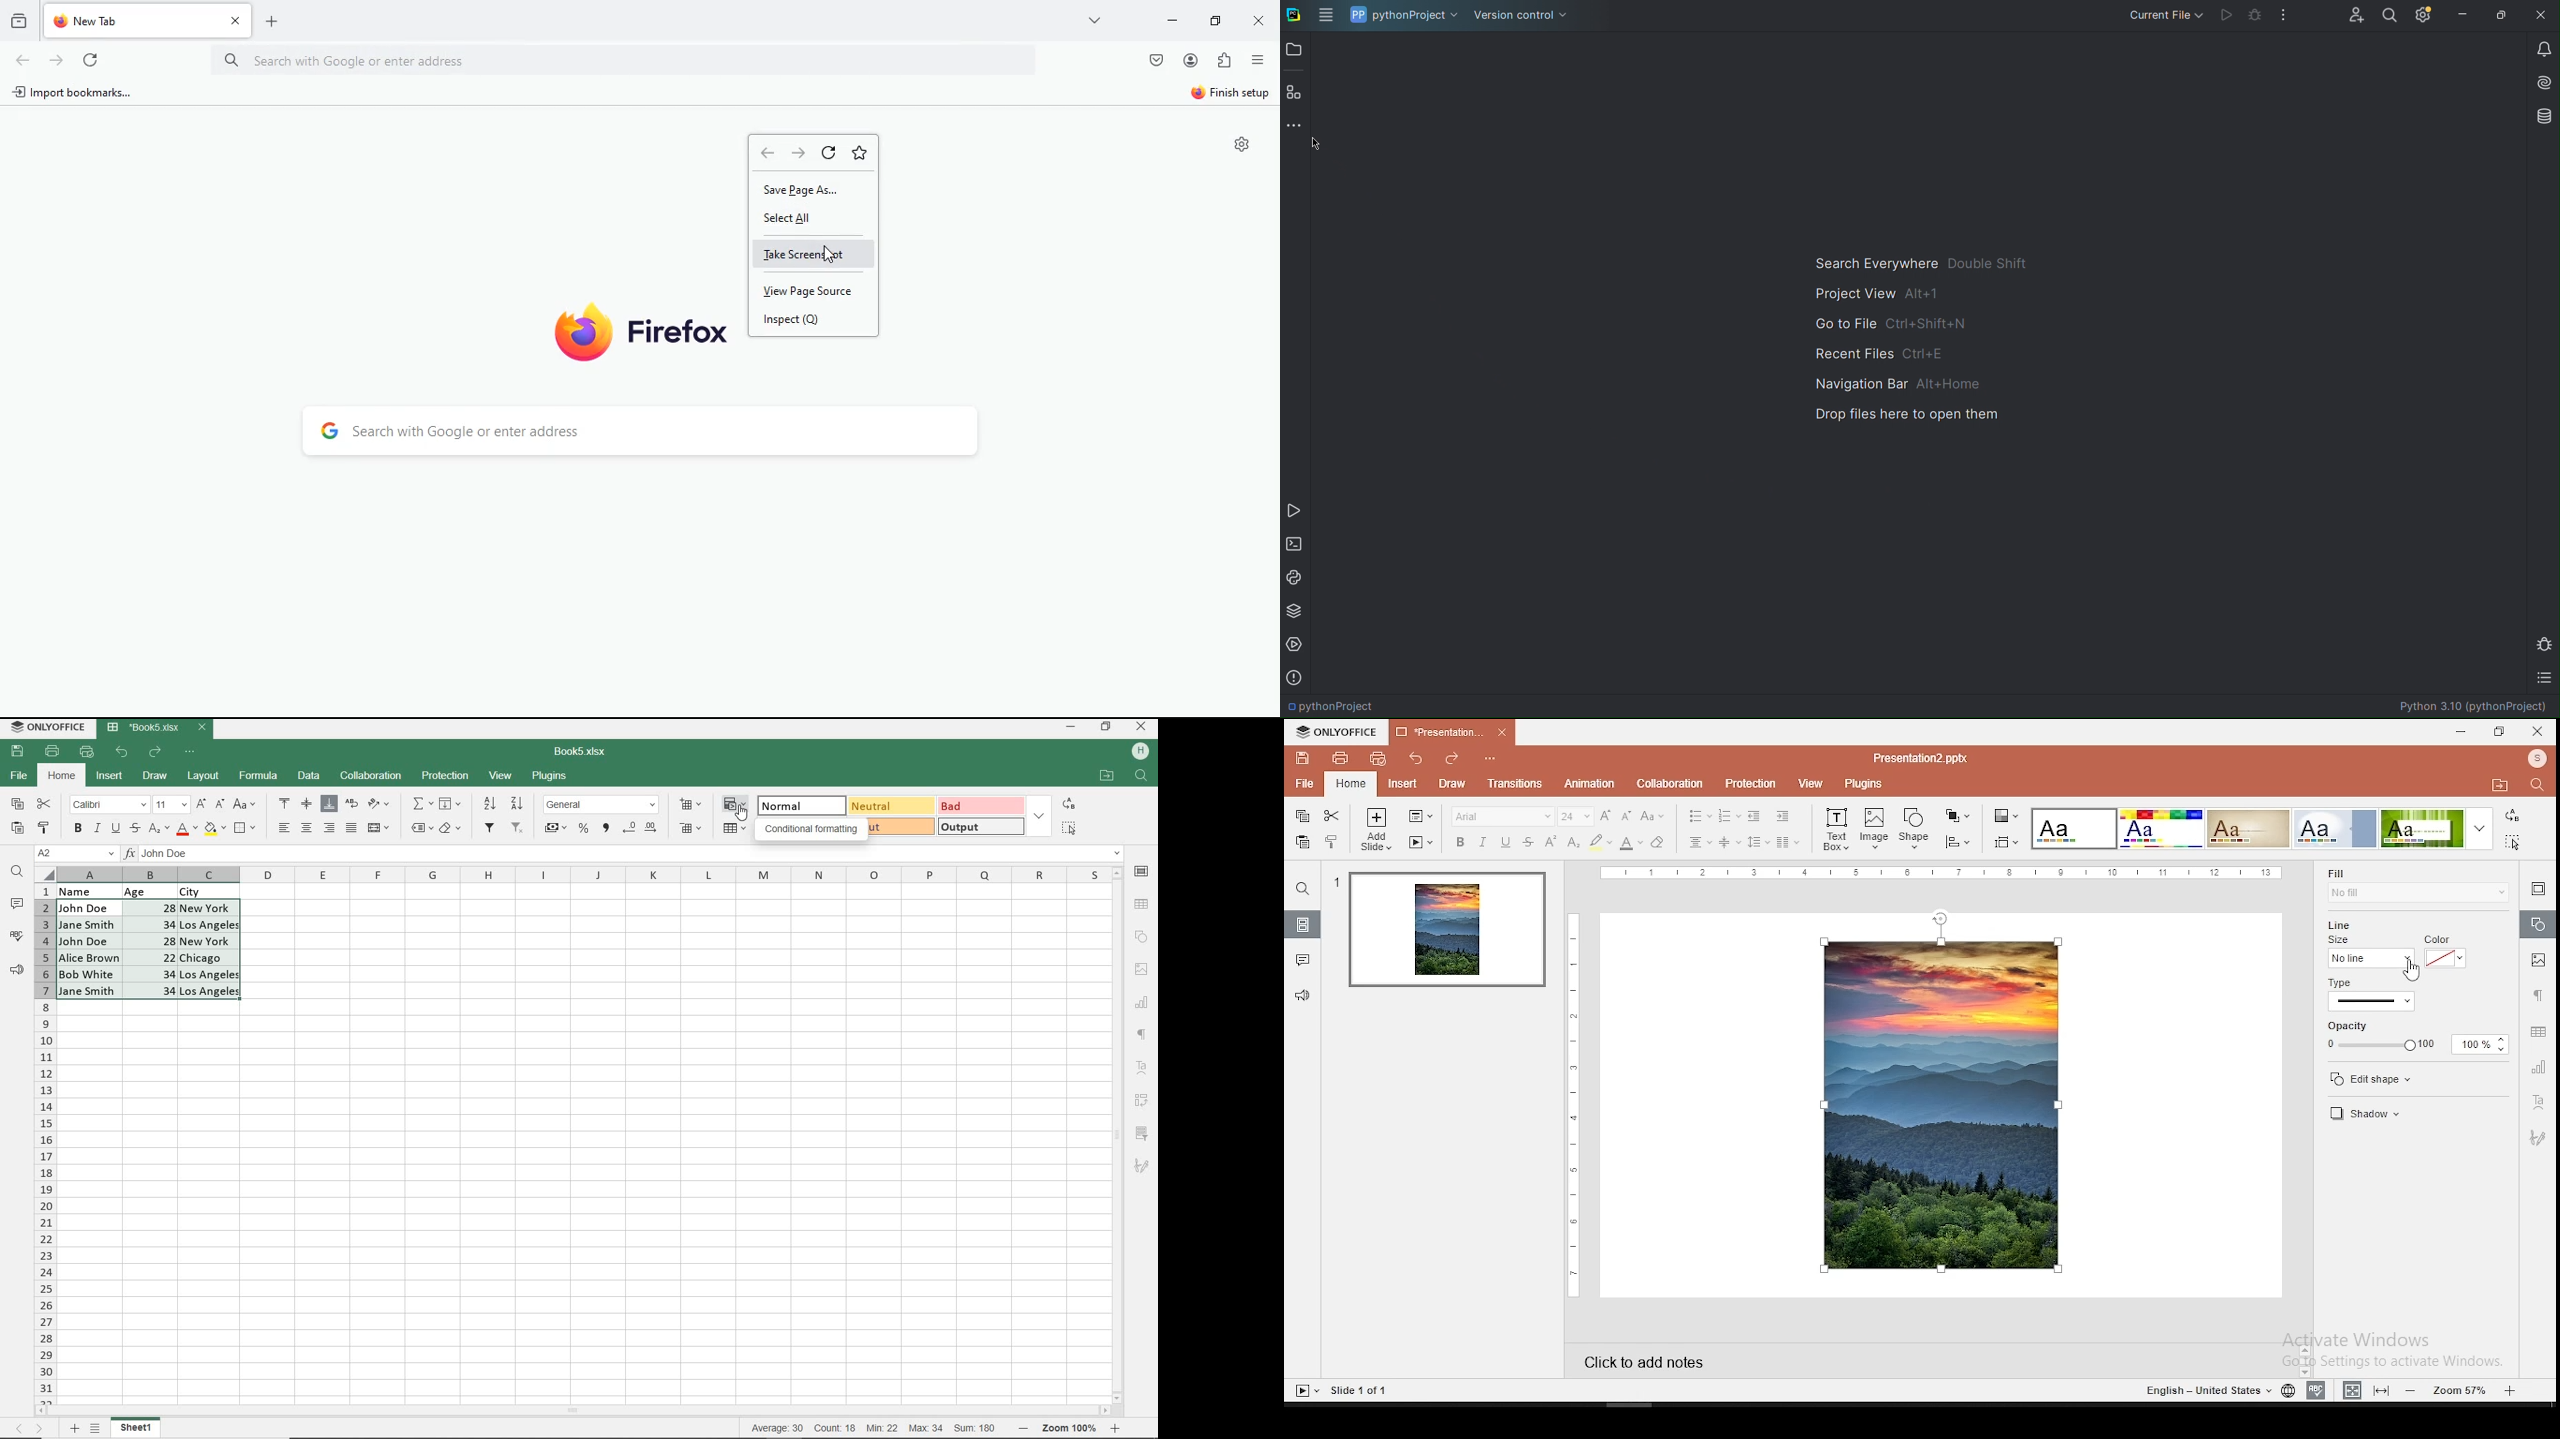  What do you see at coordinates (72, 1428) in the screenshot?
I see `Add sheets` at bounding box center [72, 1428].